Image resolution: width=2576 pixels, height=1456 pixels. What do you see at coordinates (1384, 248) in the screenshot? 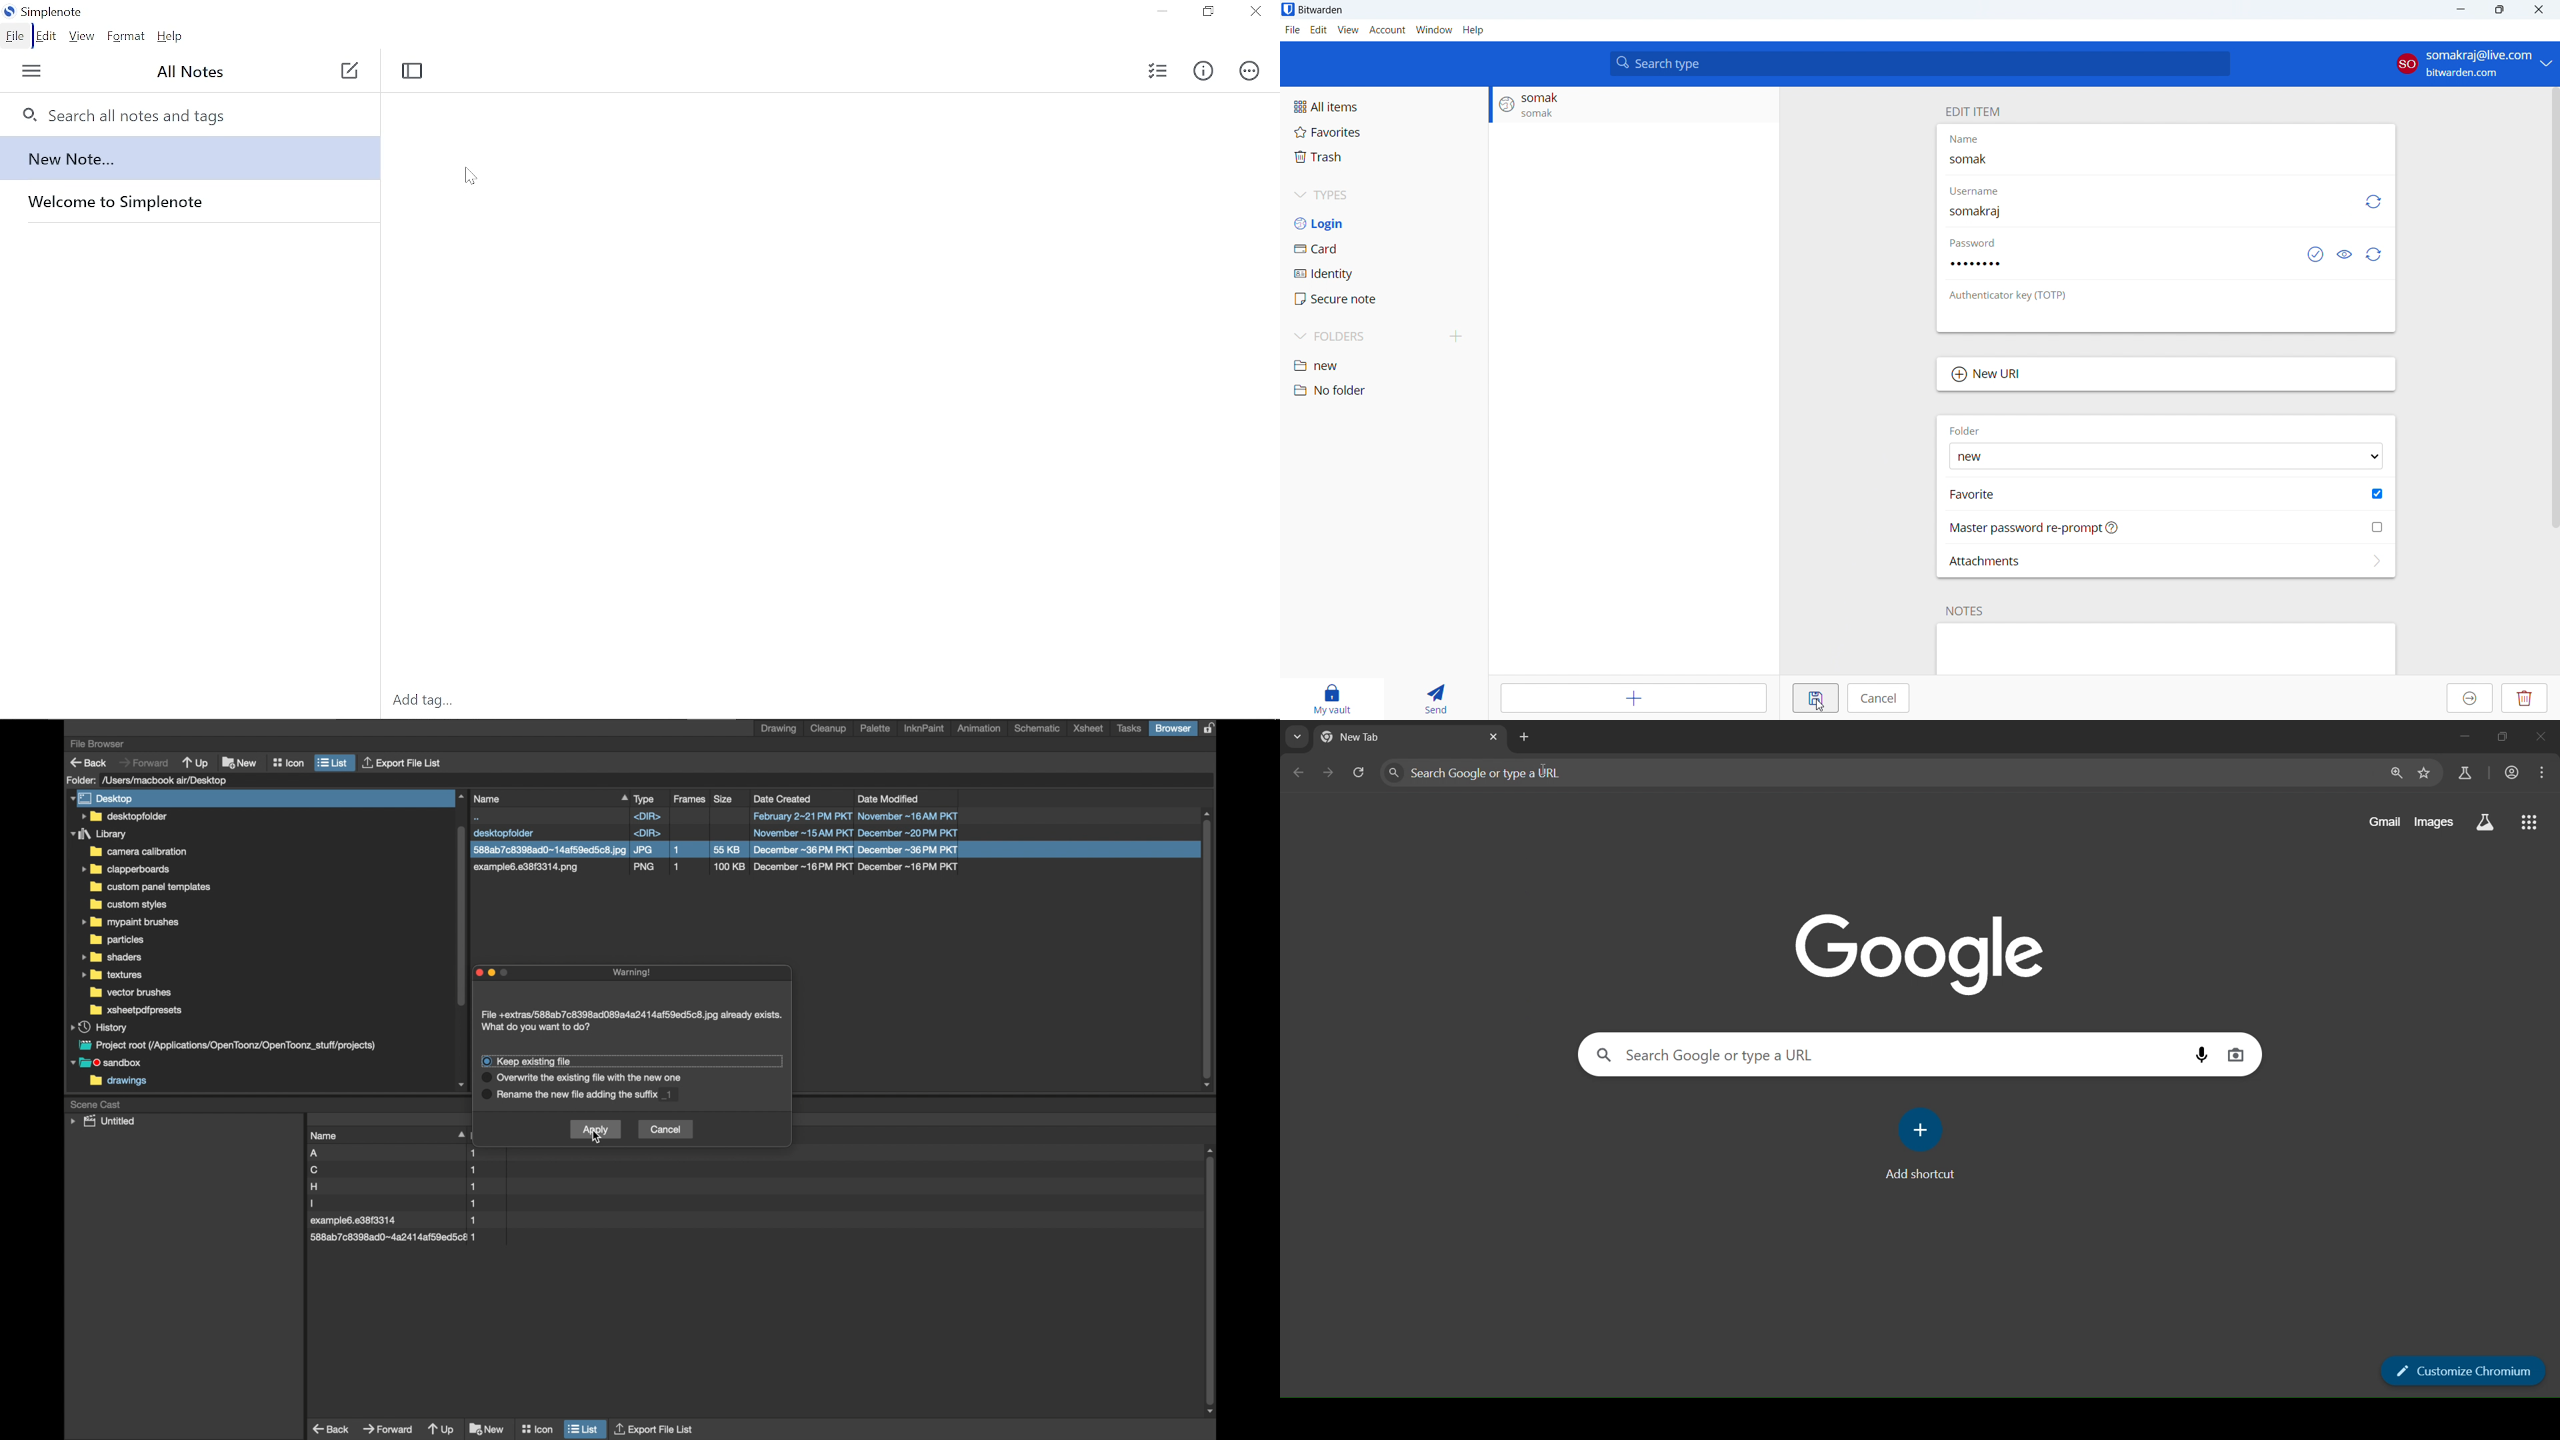
I see `card` at bounding box center [1384, 248].